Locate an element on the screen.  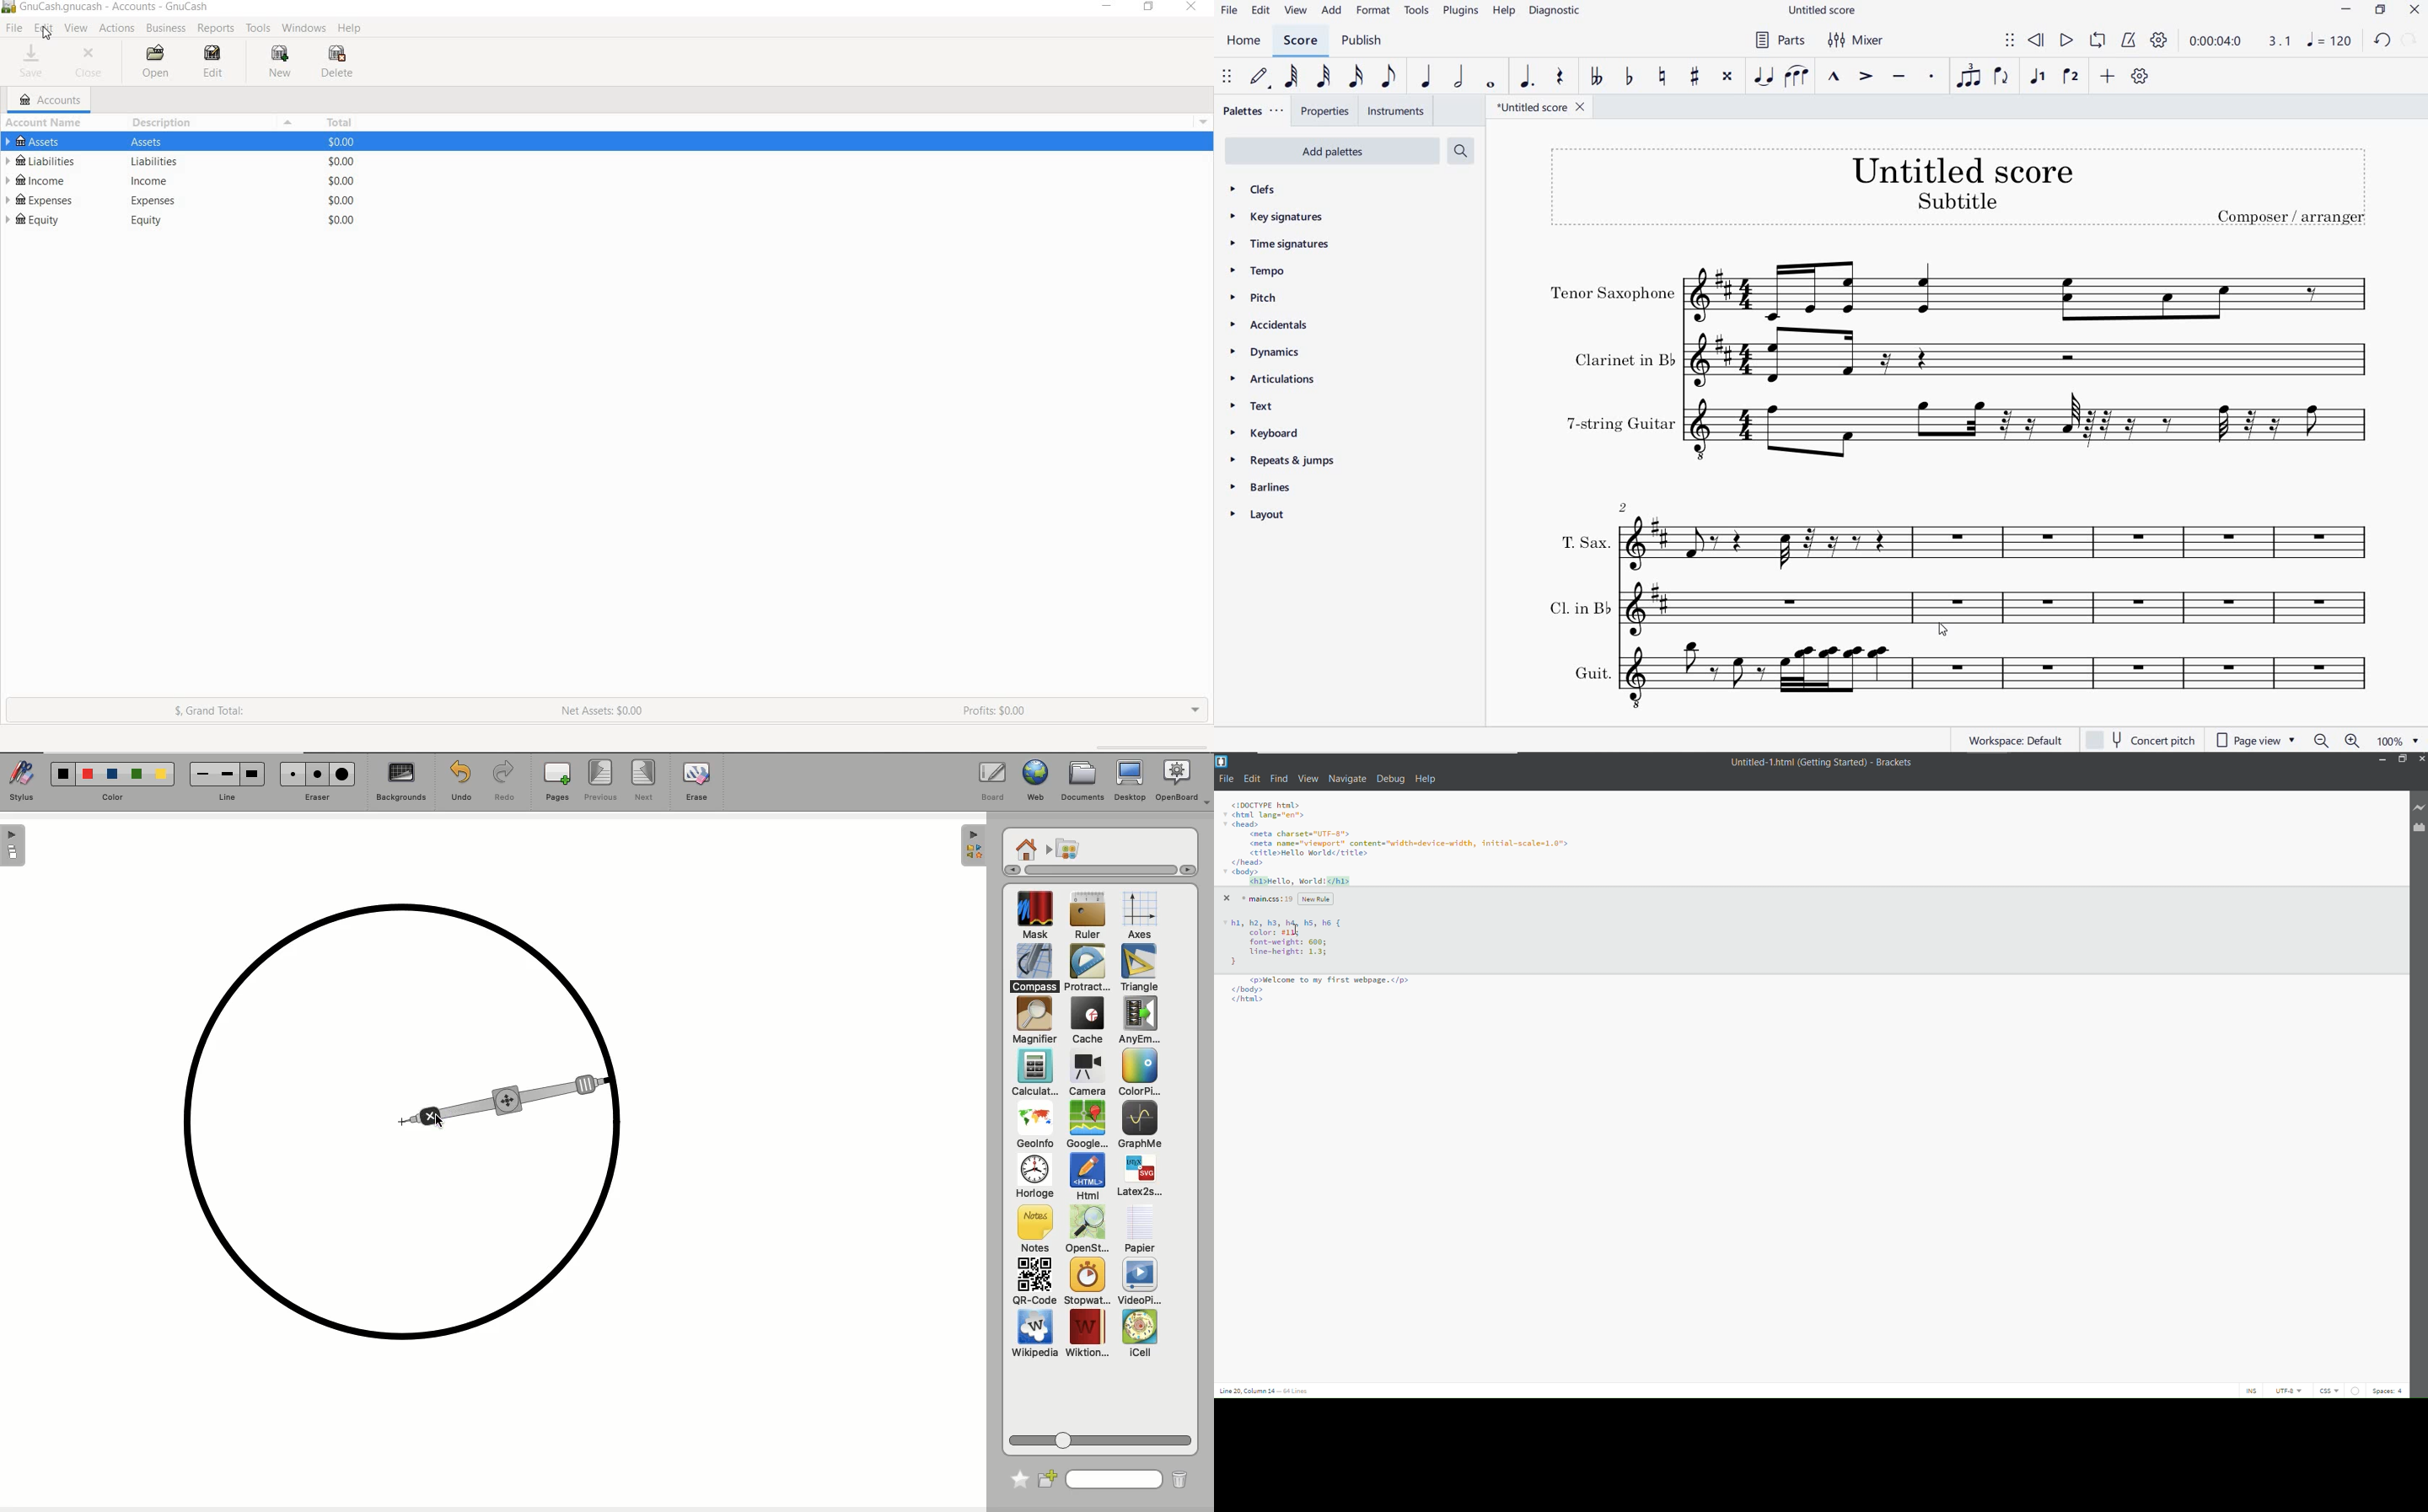
REWIND is located at coordinates (2039, 41).